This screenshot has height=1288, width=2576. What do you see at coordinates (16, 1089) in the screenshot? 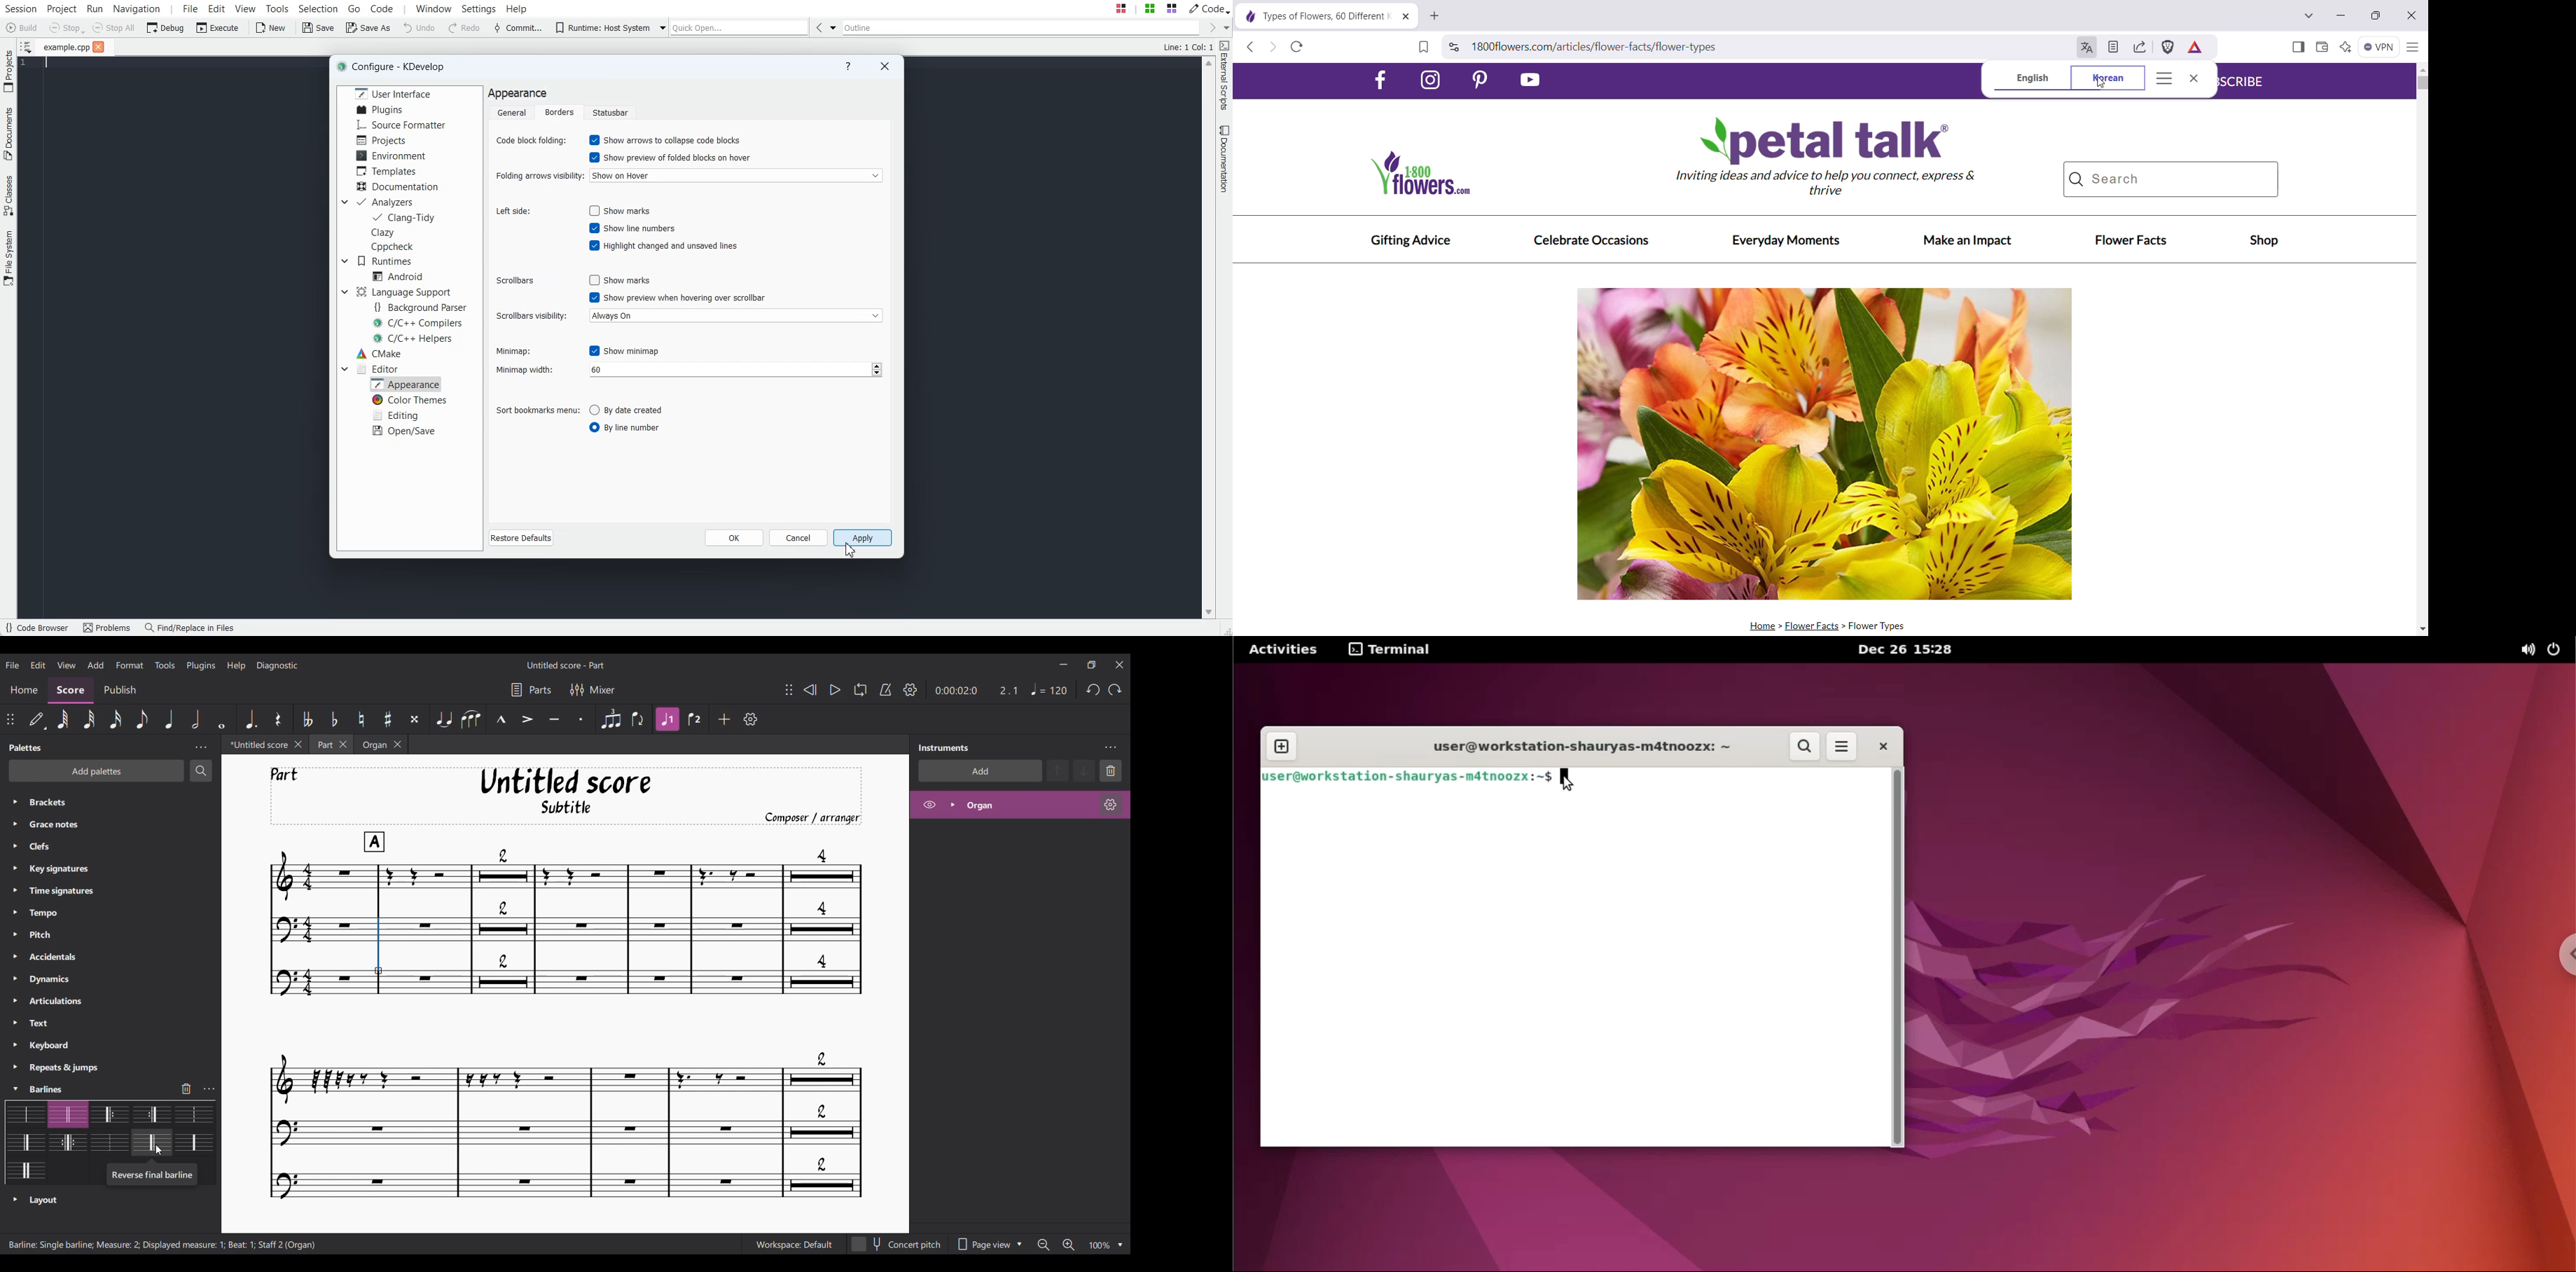
I see `Cursor selection highlighted` at bounding box center [16, 1089].